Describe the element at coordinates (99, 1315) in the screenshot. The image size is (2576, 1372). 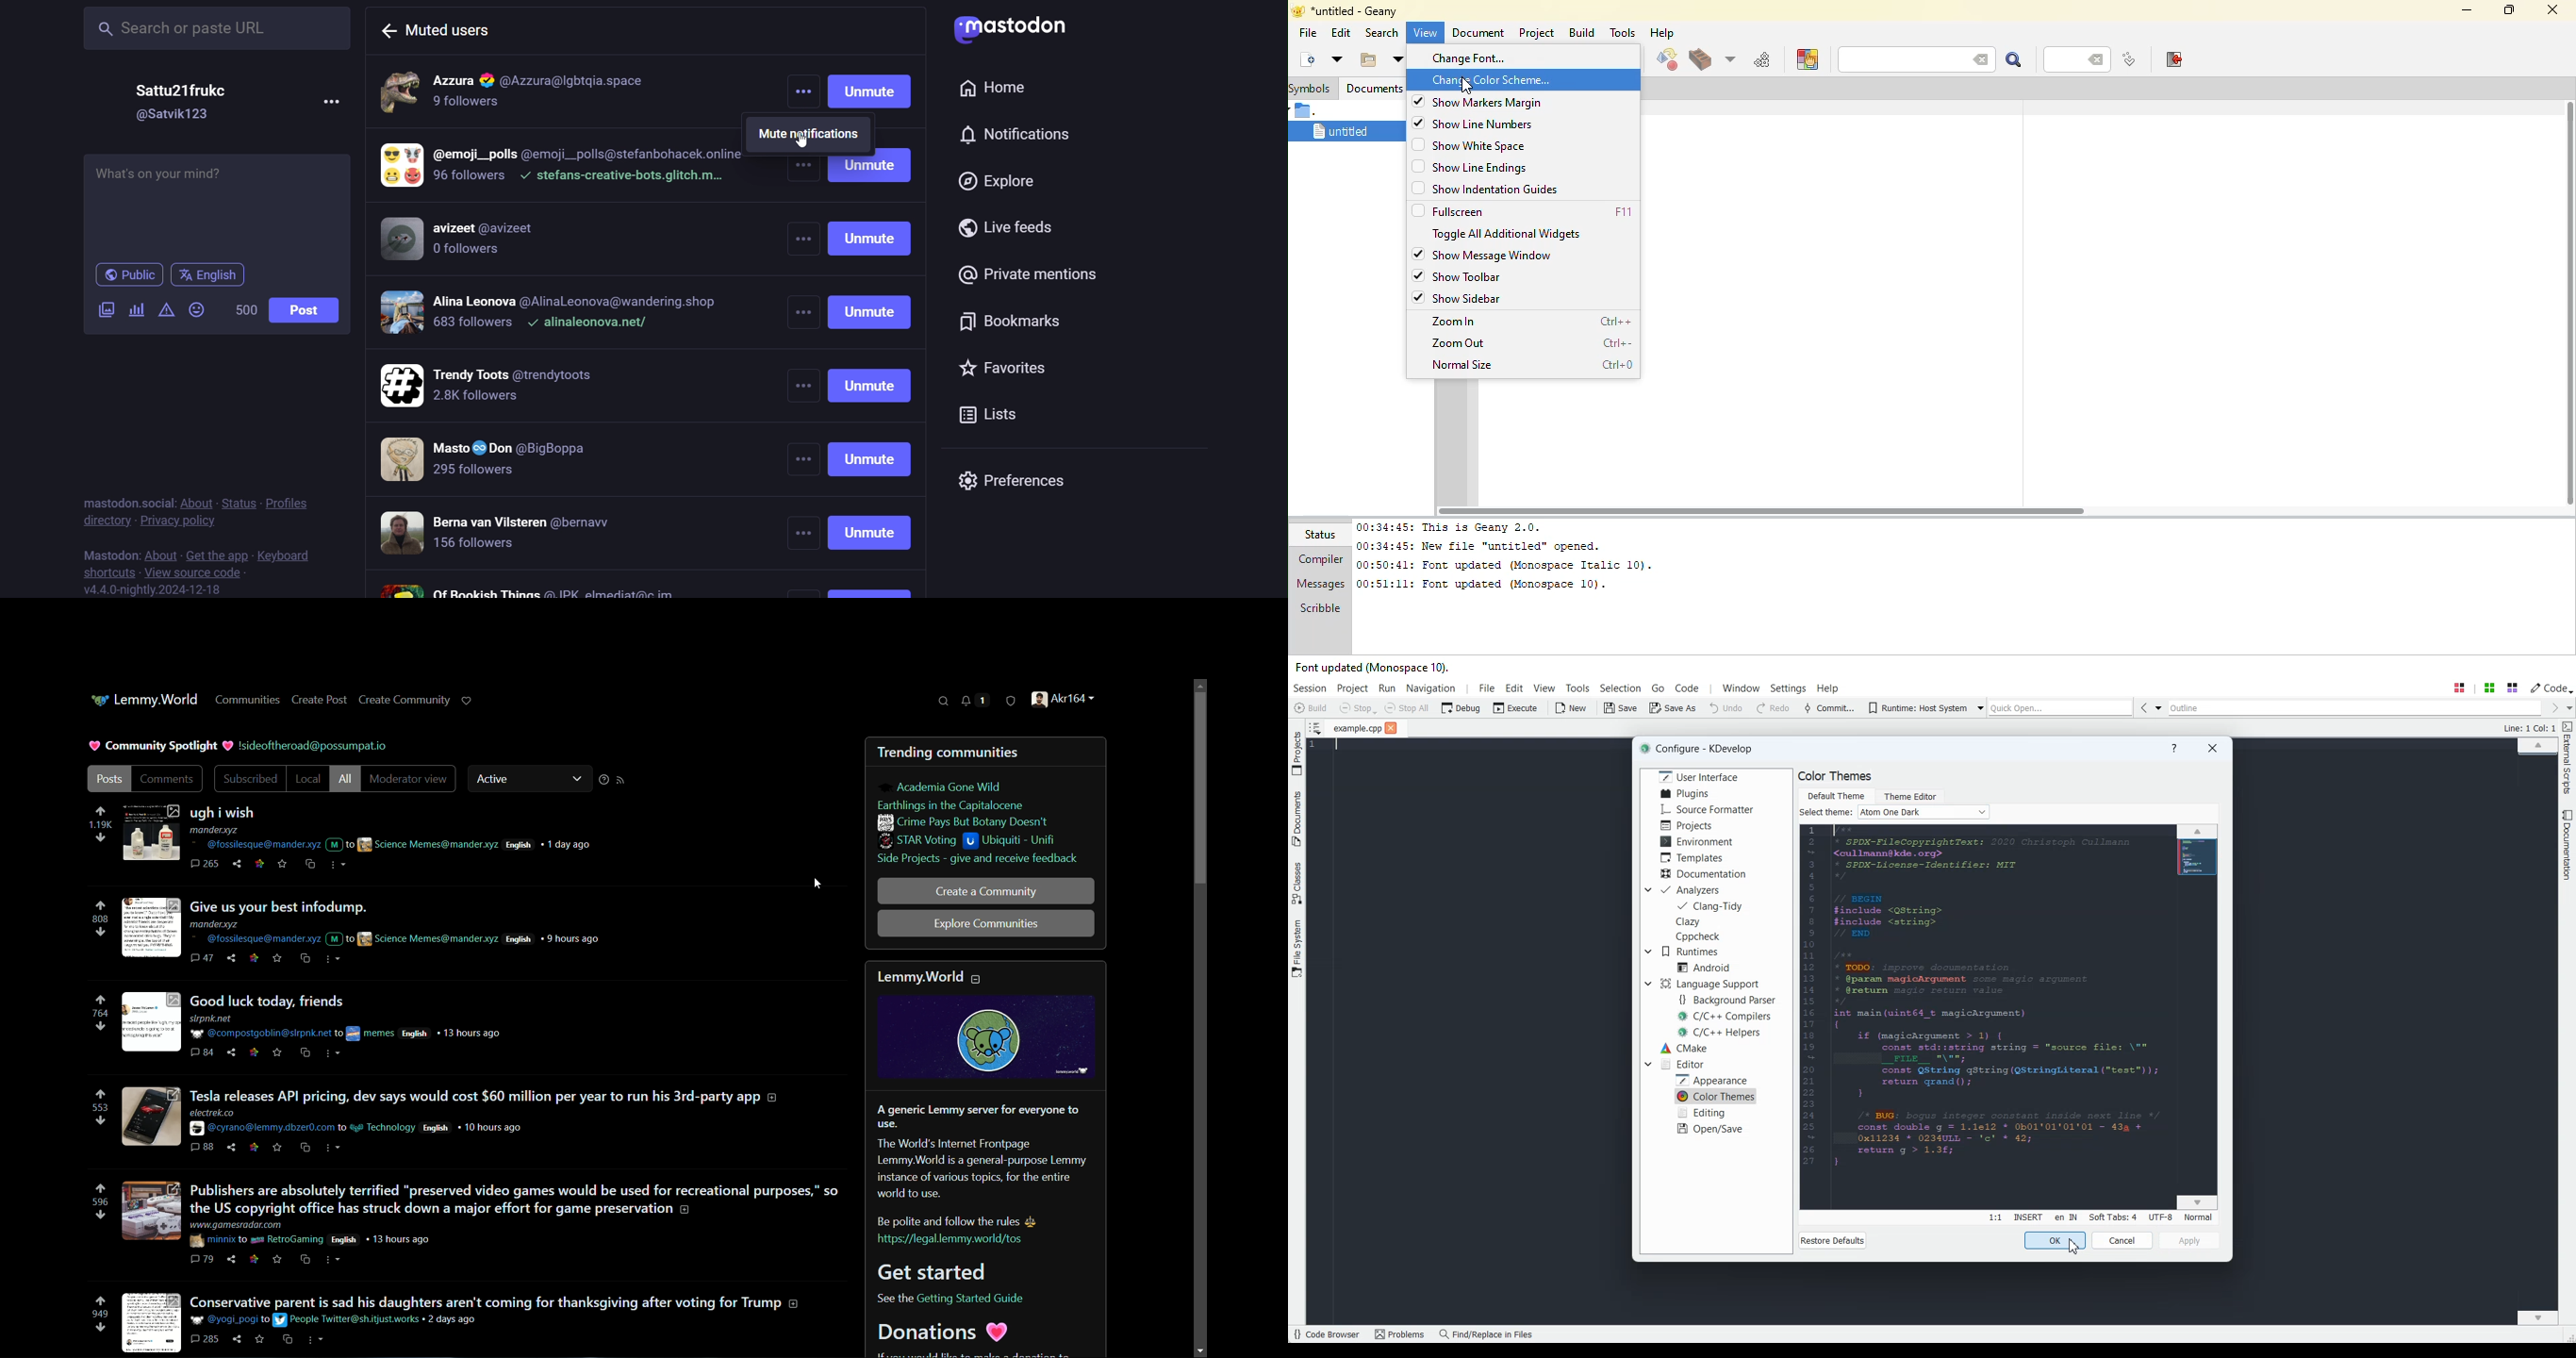
I see `949` at that location.